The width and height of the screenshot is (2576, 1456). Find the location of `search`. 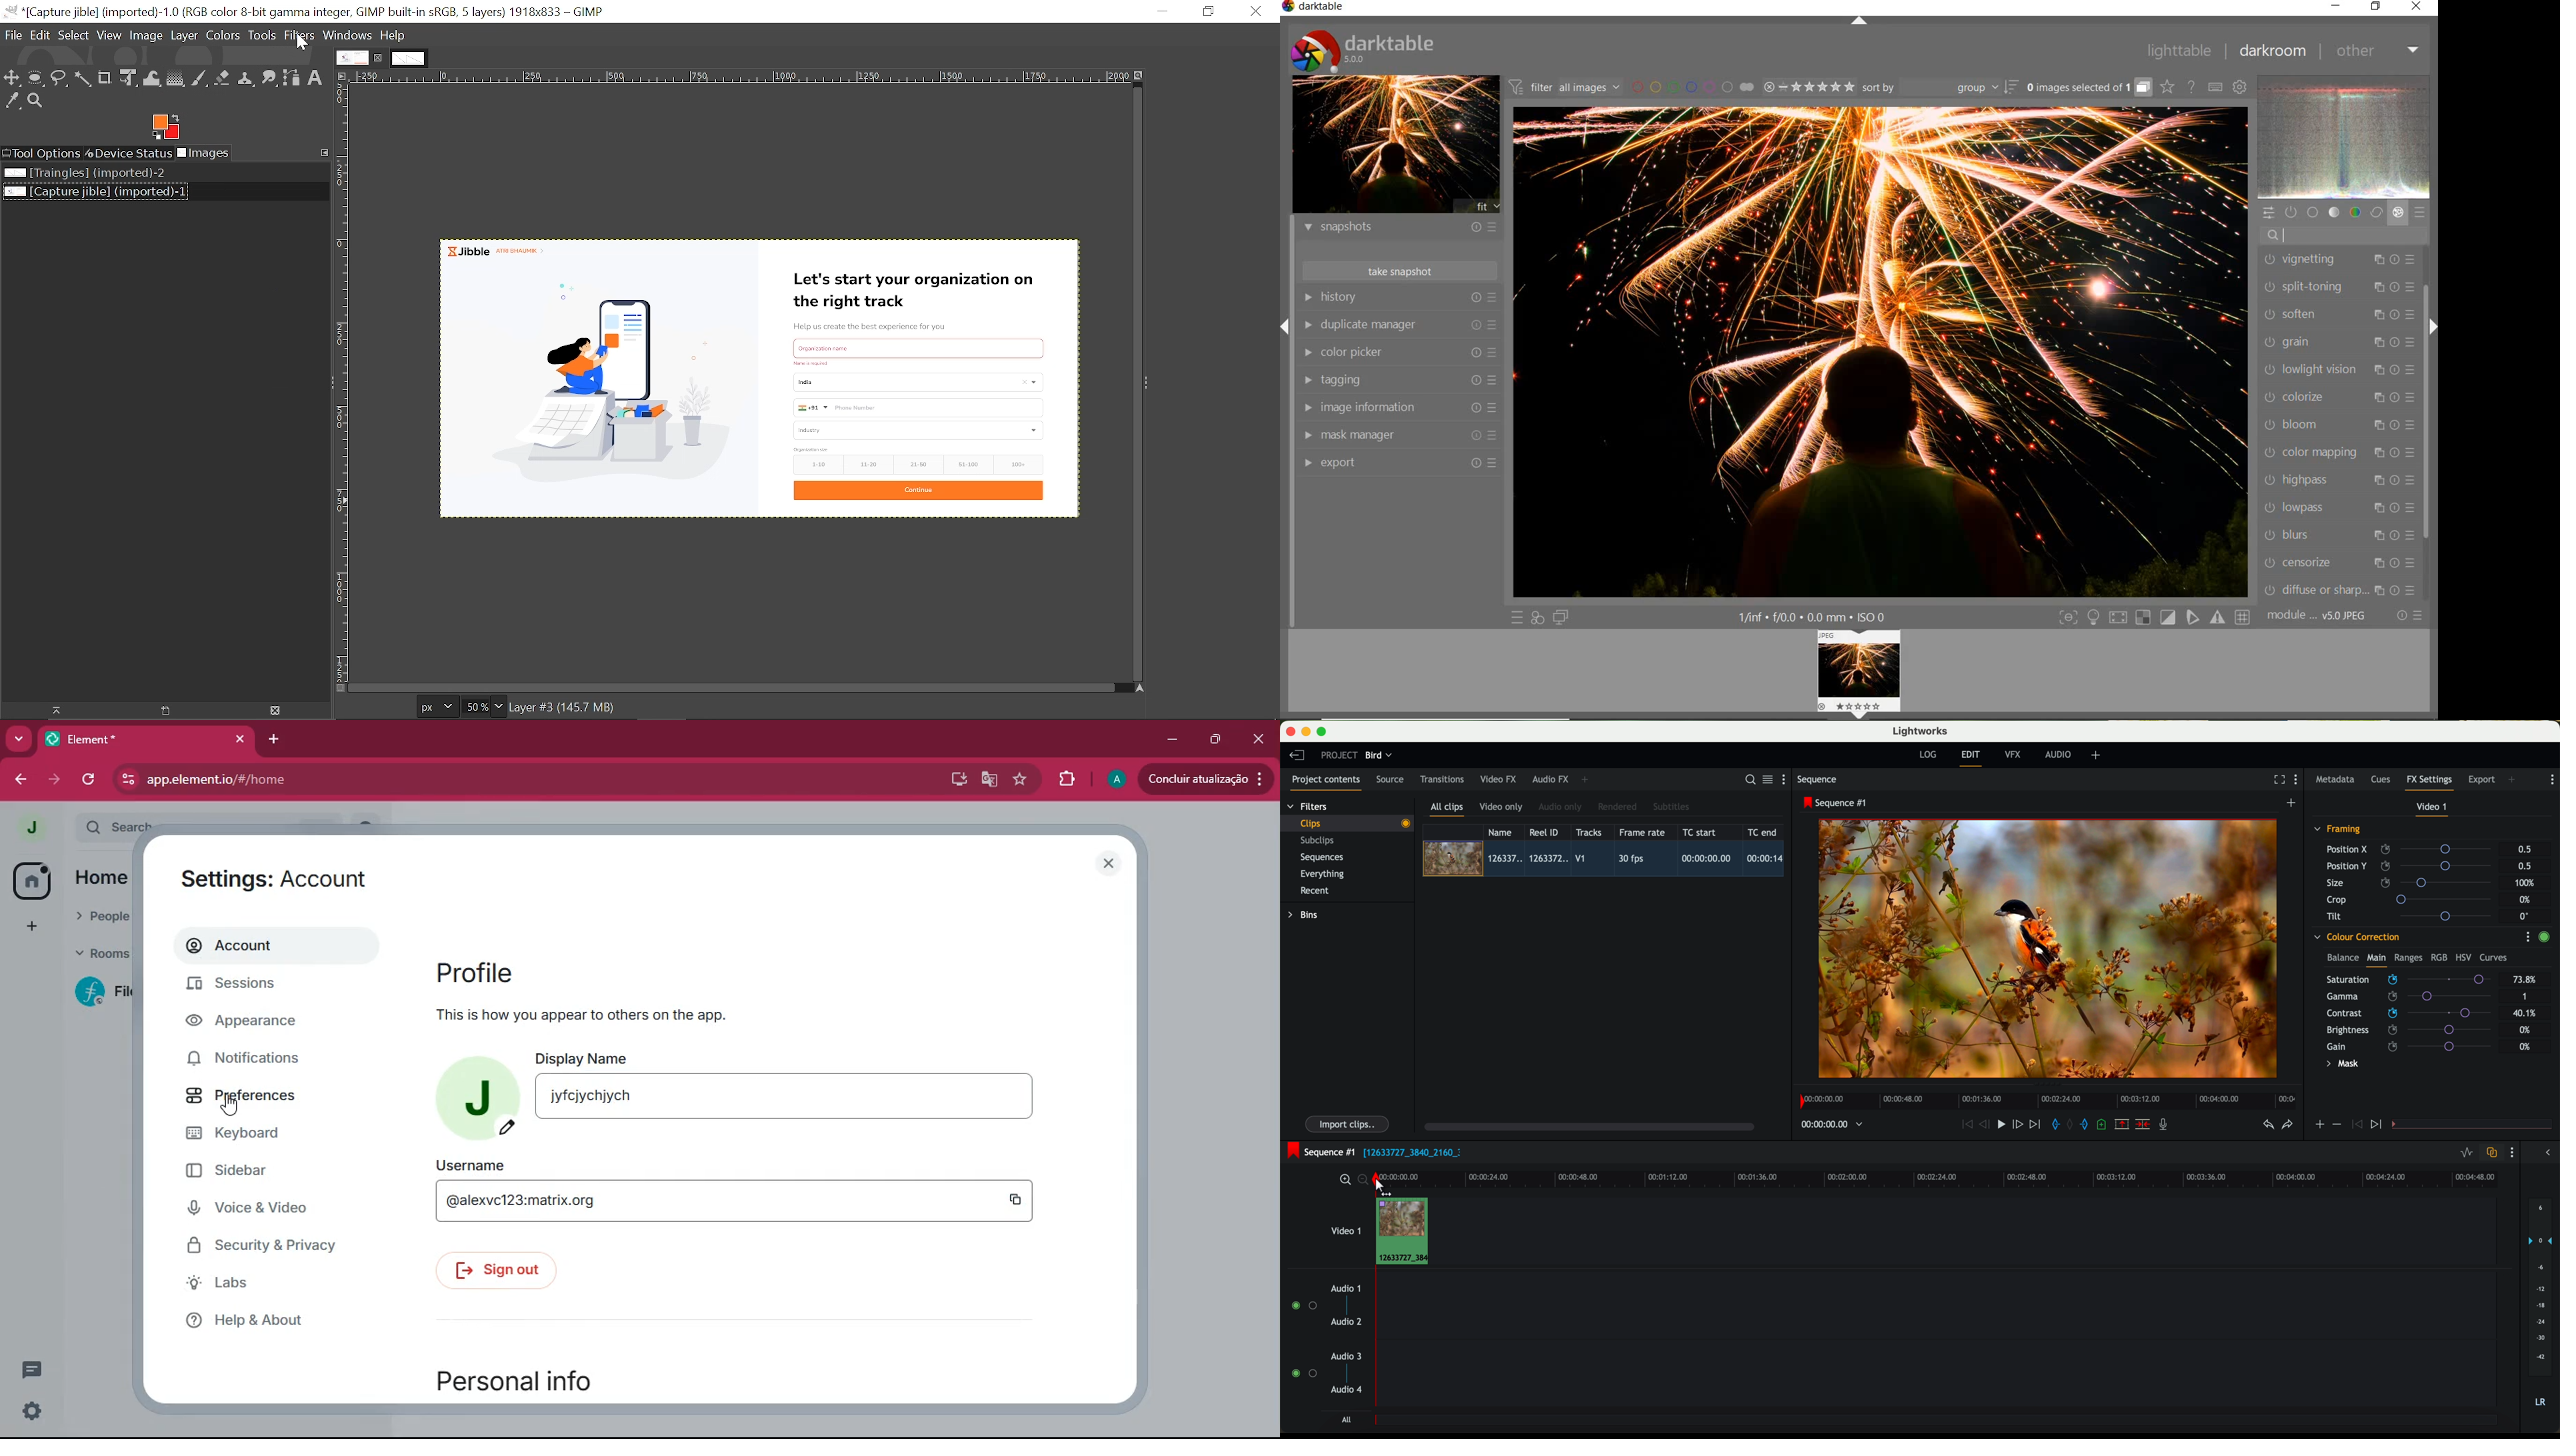

search is located at coordinates (117, 822).